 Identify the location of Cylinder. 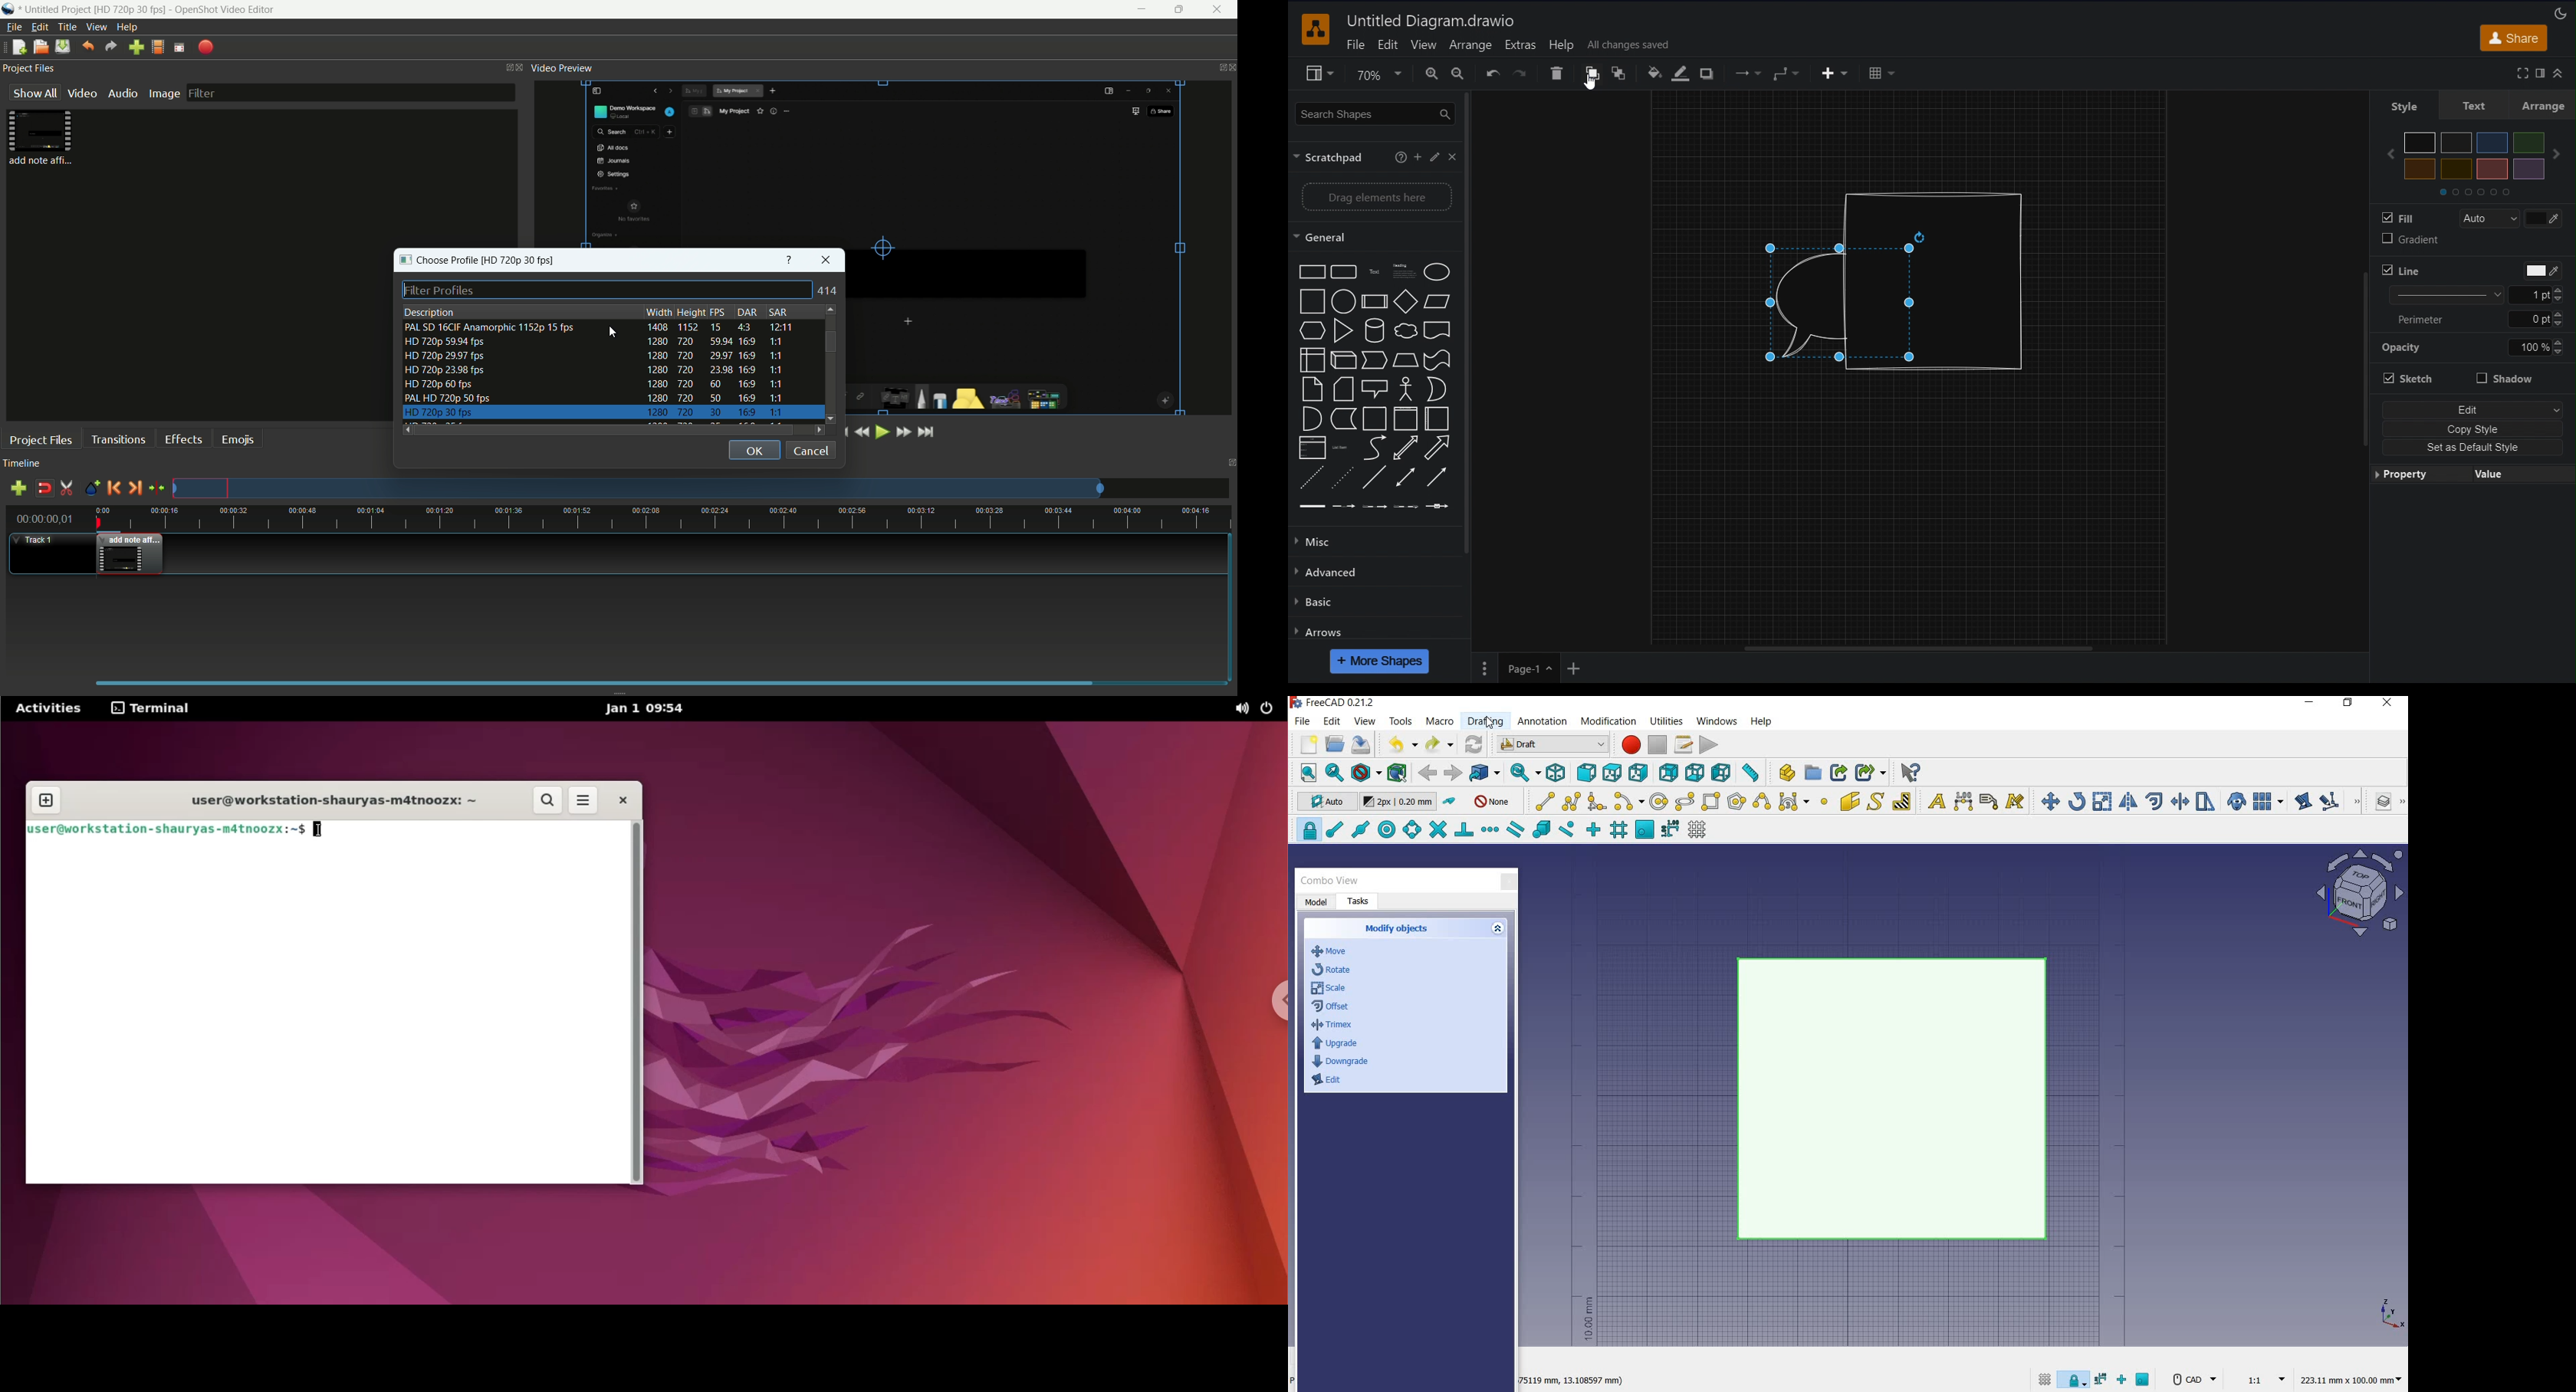
(1375, 330).